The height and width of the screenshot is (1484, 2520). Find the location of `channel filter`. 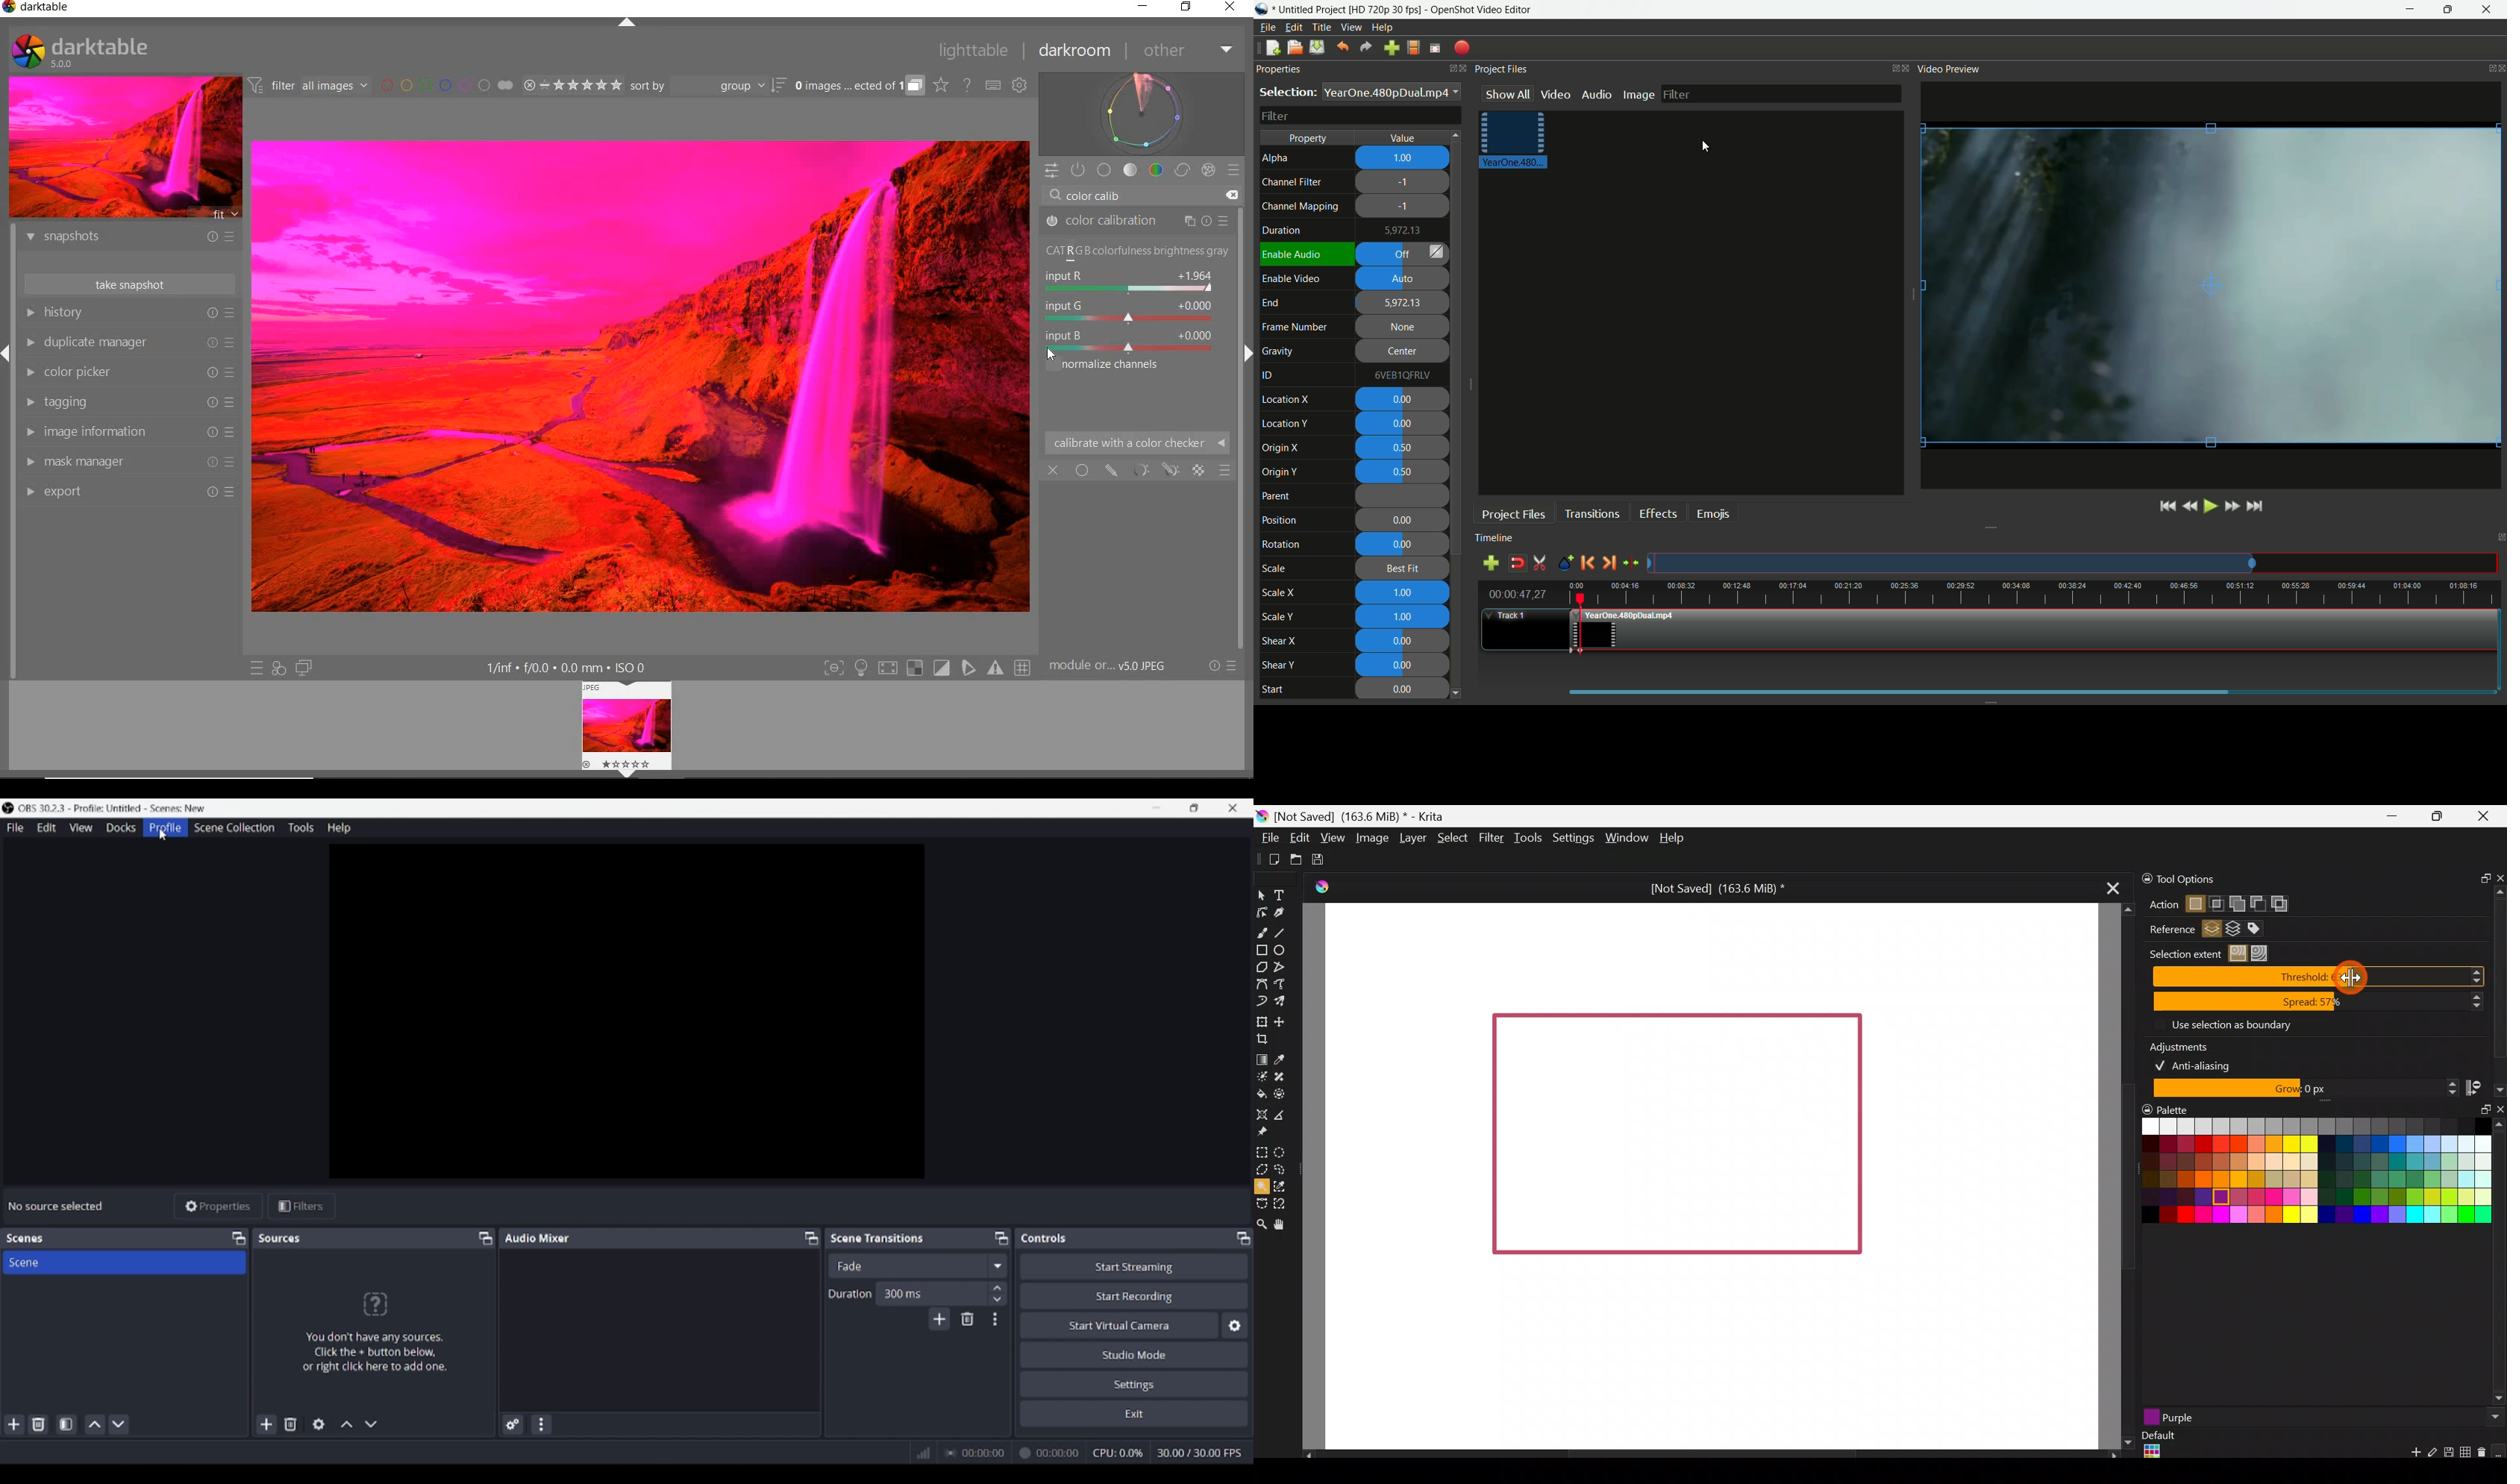

channel filter is located at coordinates (1291, 181).